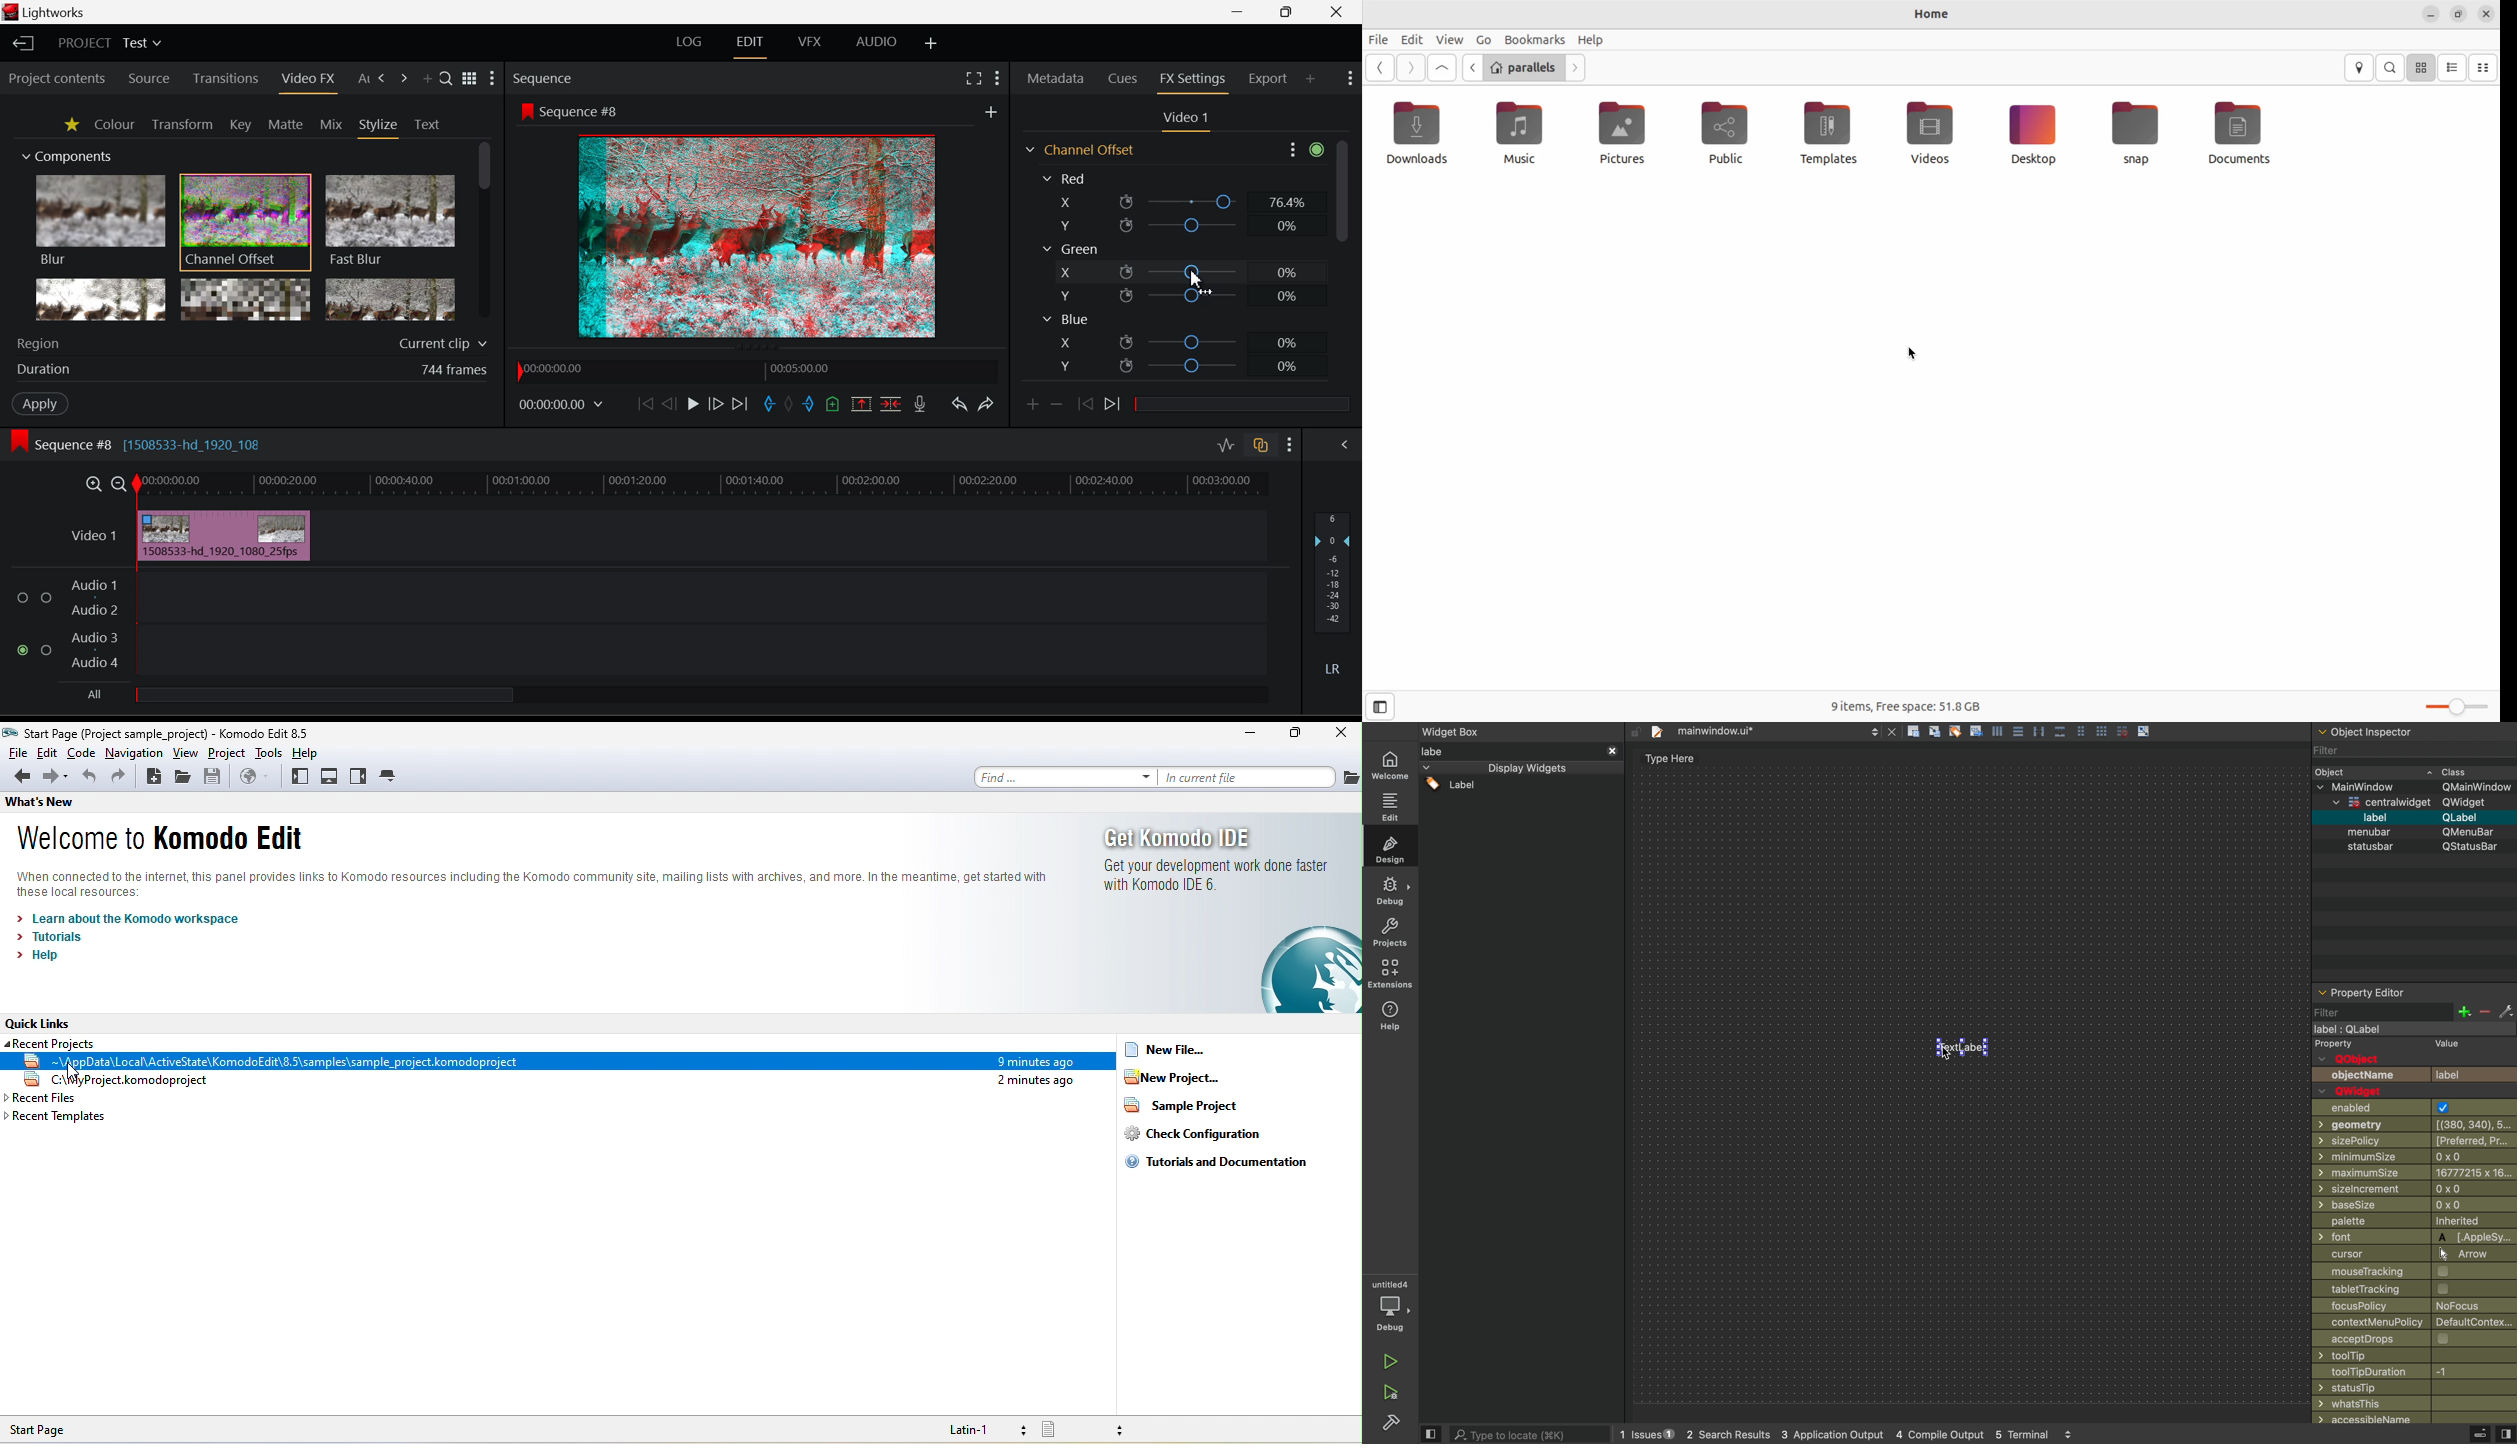  Describe the element at coordinates (1178, 295) in the screenshot. I see `Green Y` at that location.